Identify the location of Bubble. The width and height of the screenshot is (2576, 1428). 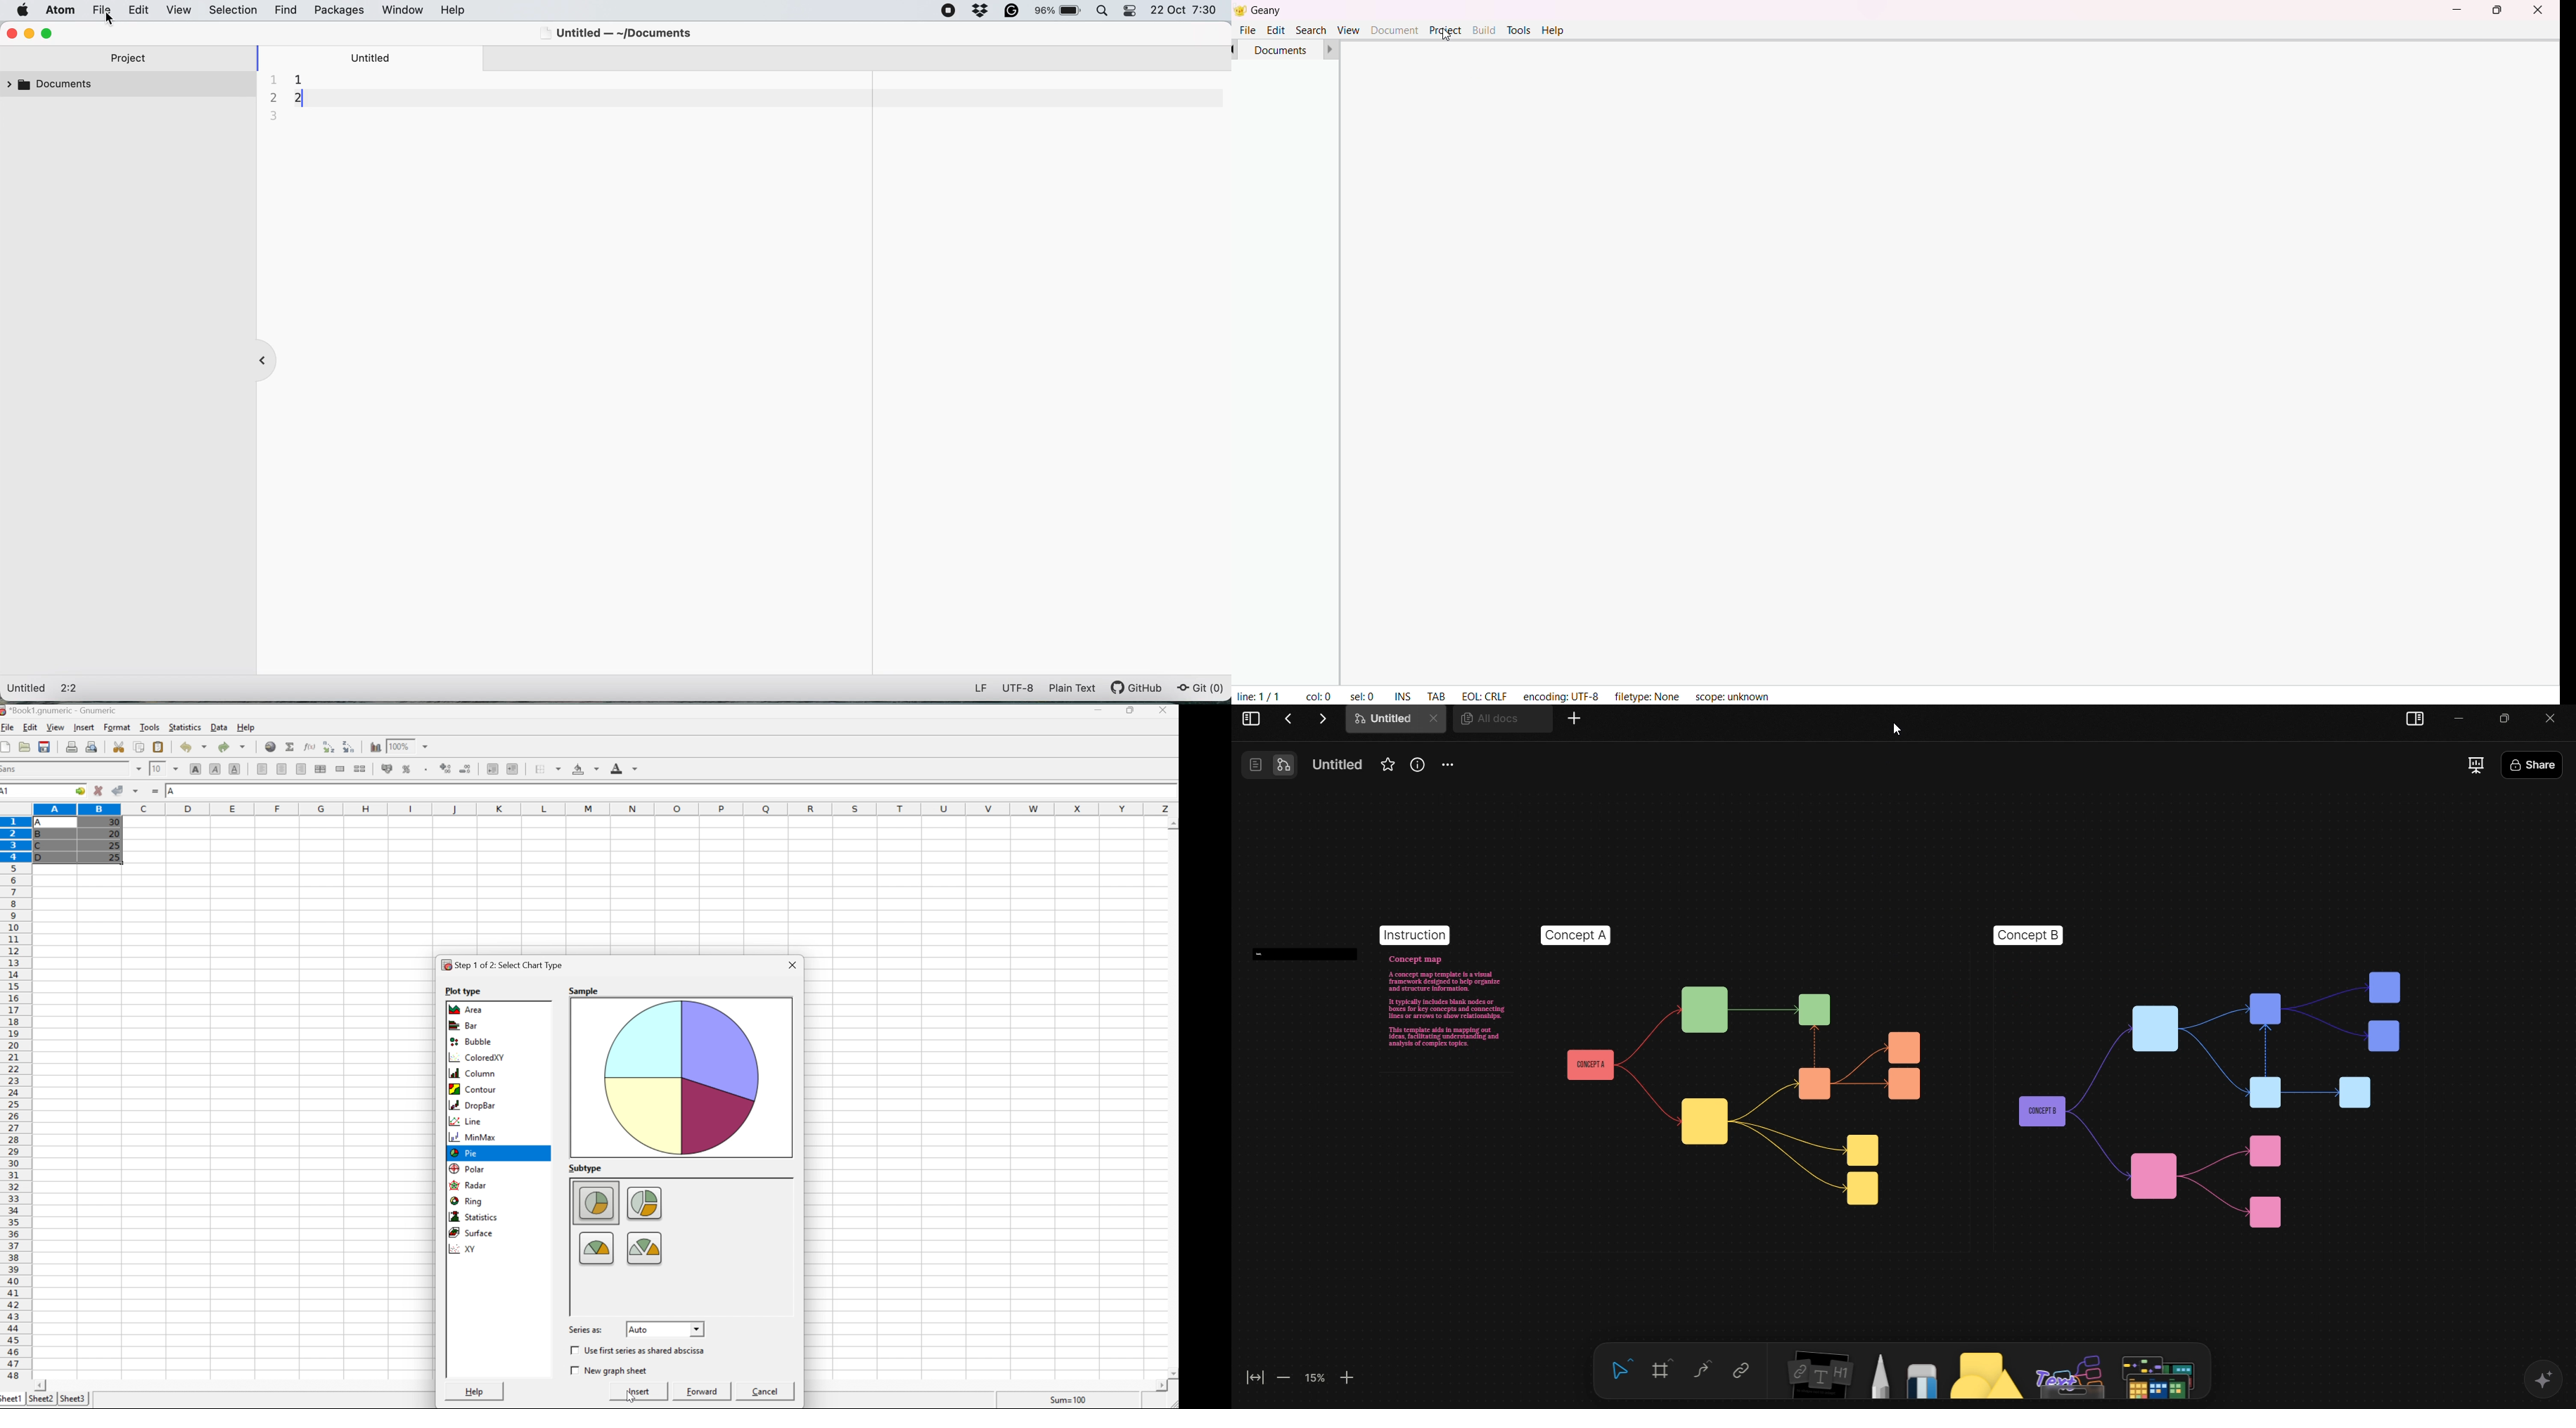
(471, 1042).